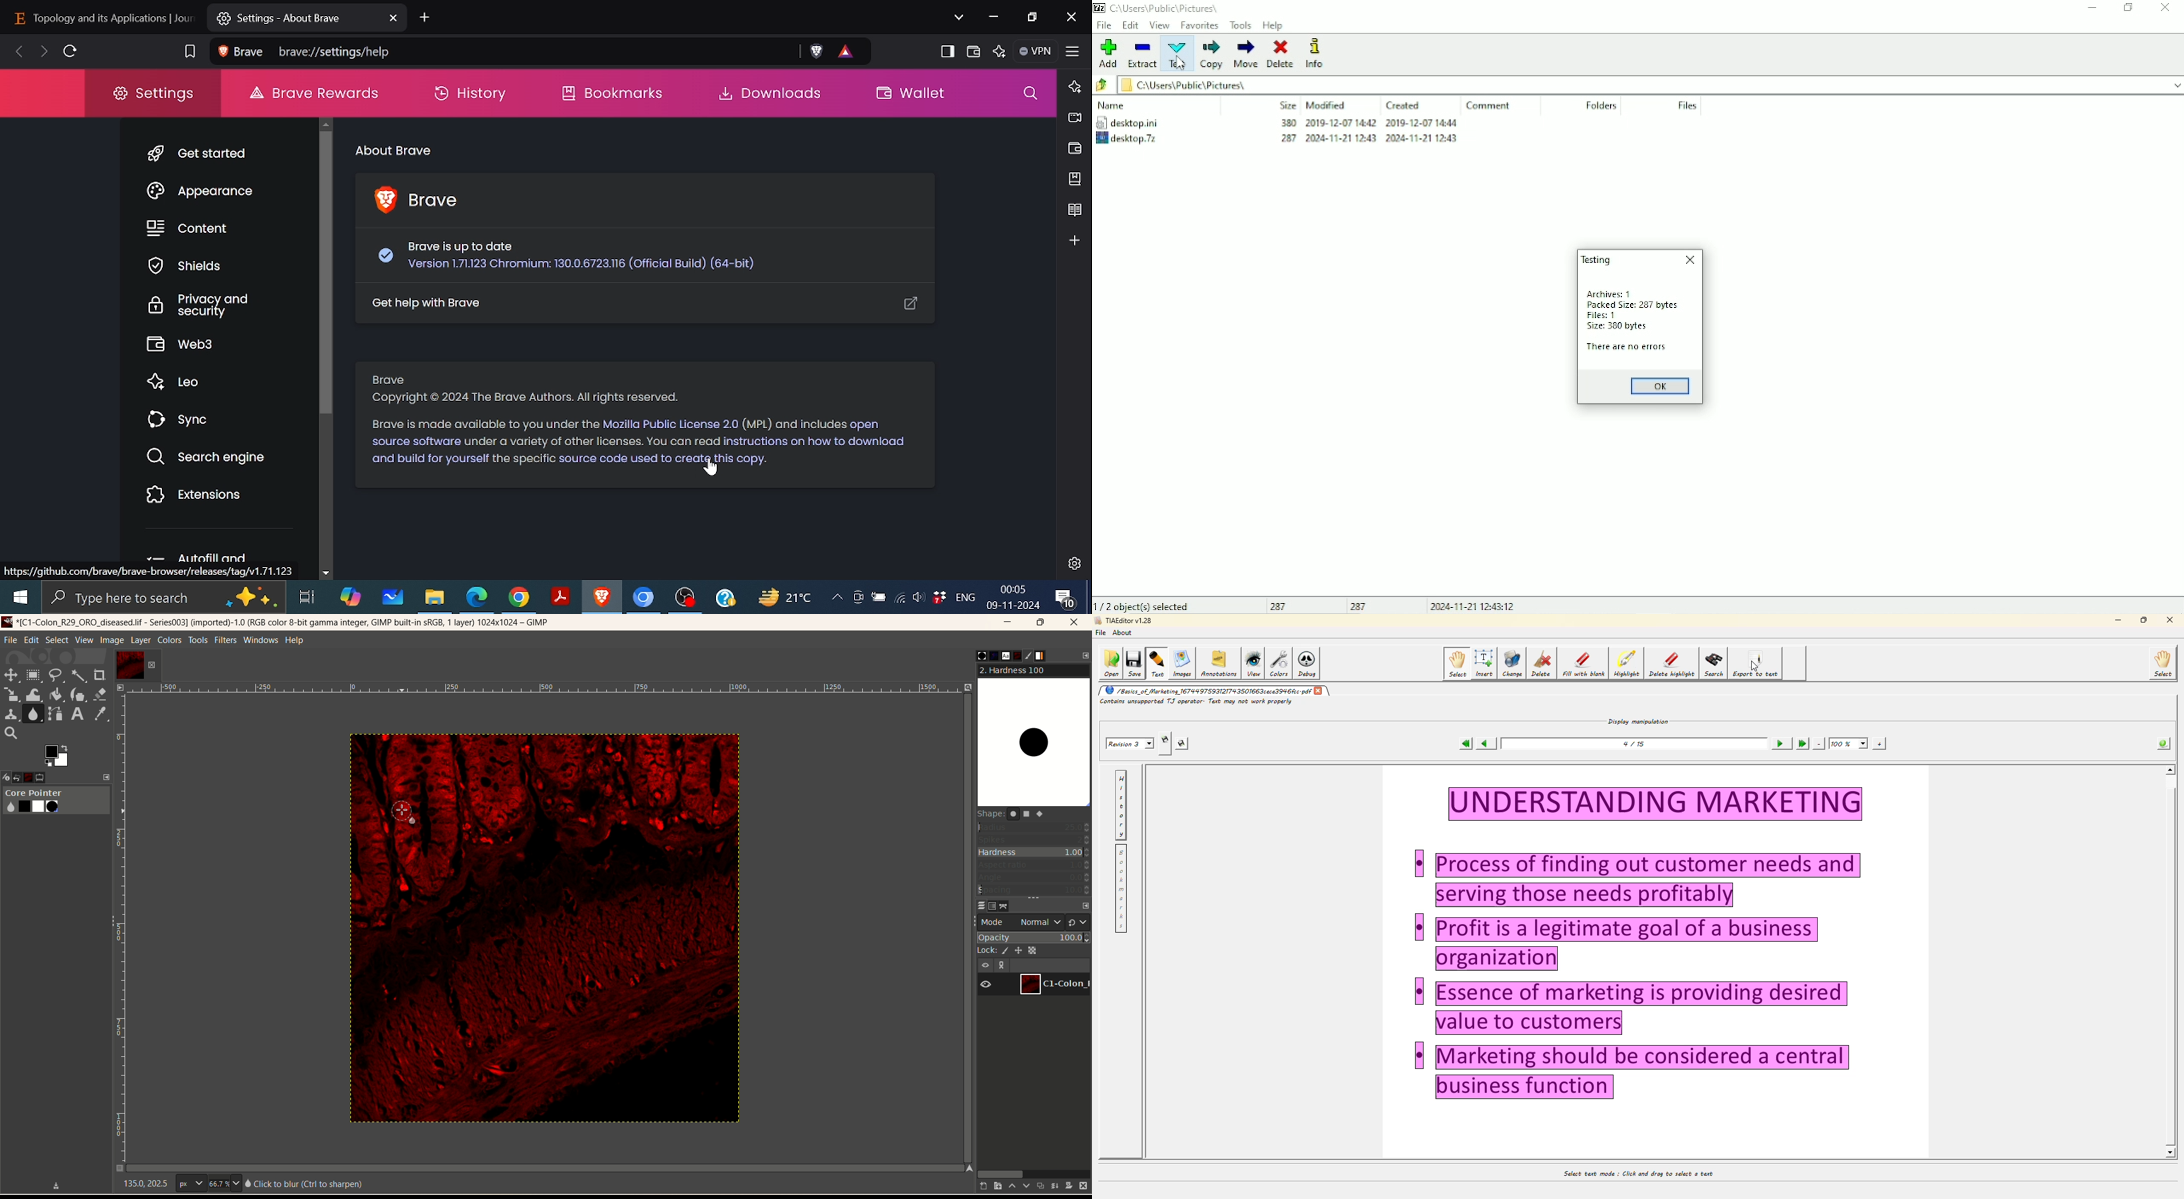 Image resolution: width=2184 pixels, height=1204 pixels. Describe the element at coordinates (189, 51) in the screenshot. I see `bookmark this tab` at that location.